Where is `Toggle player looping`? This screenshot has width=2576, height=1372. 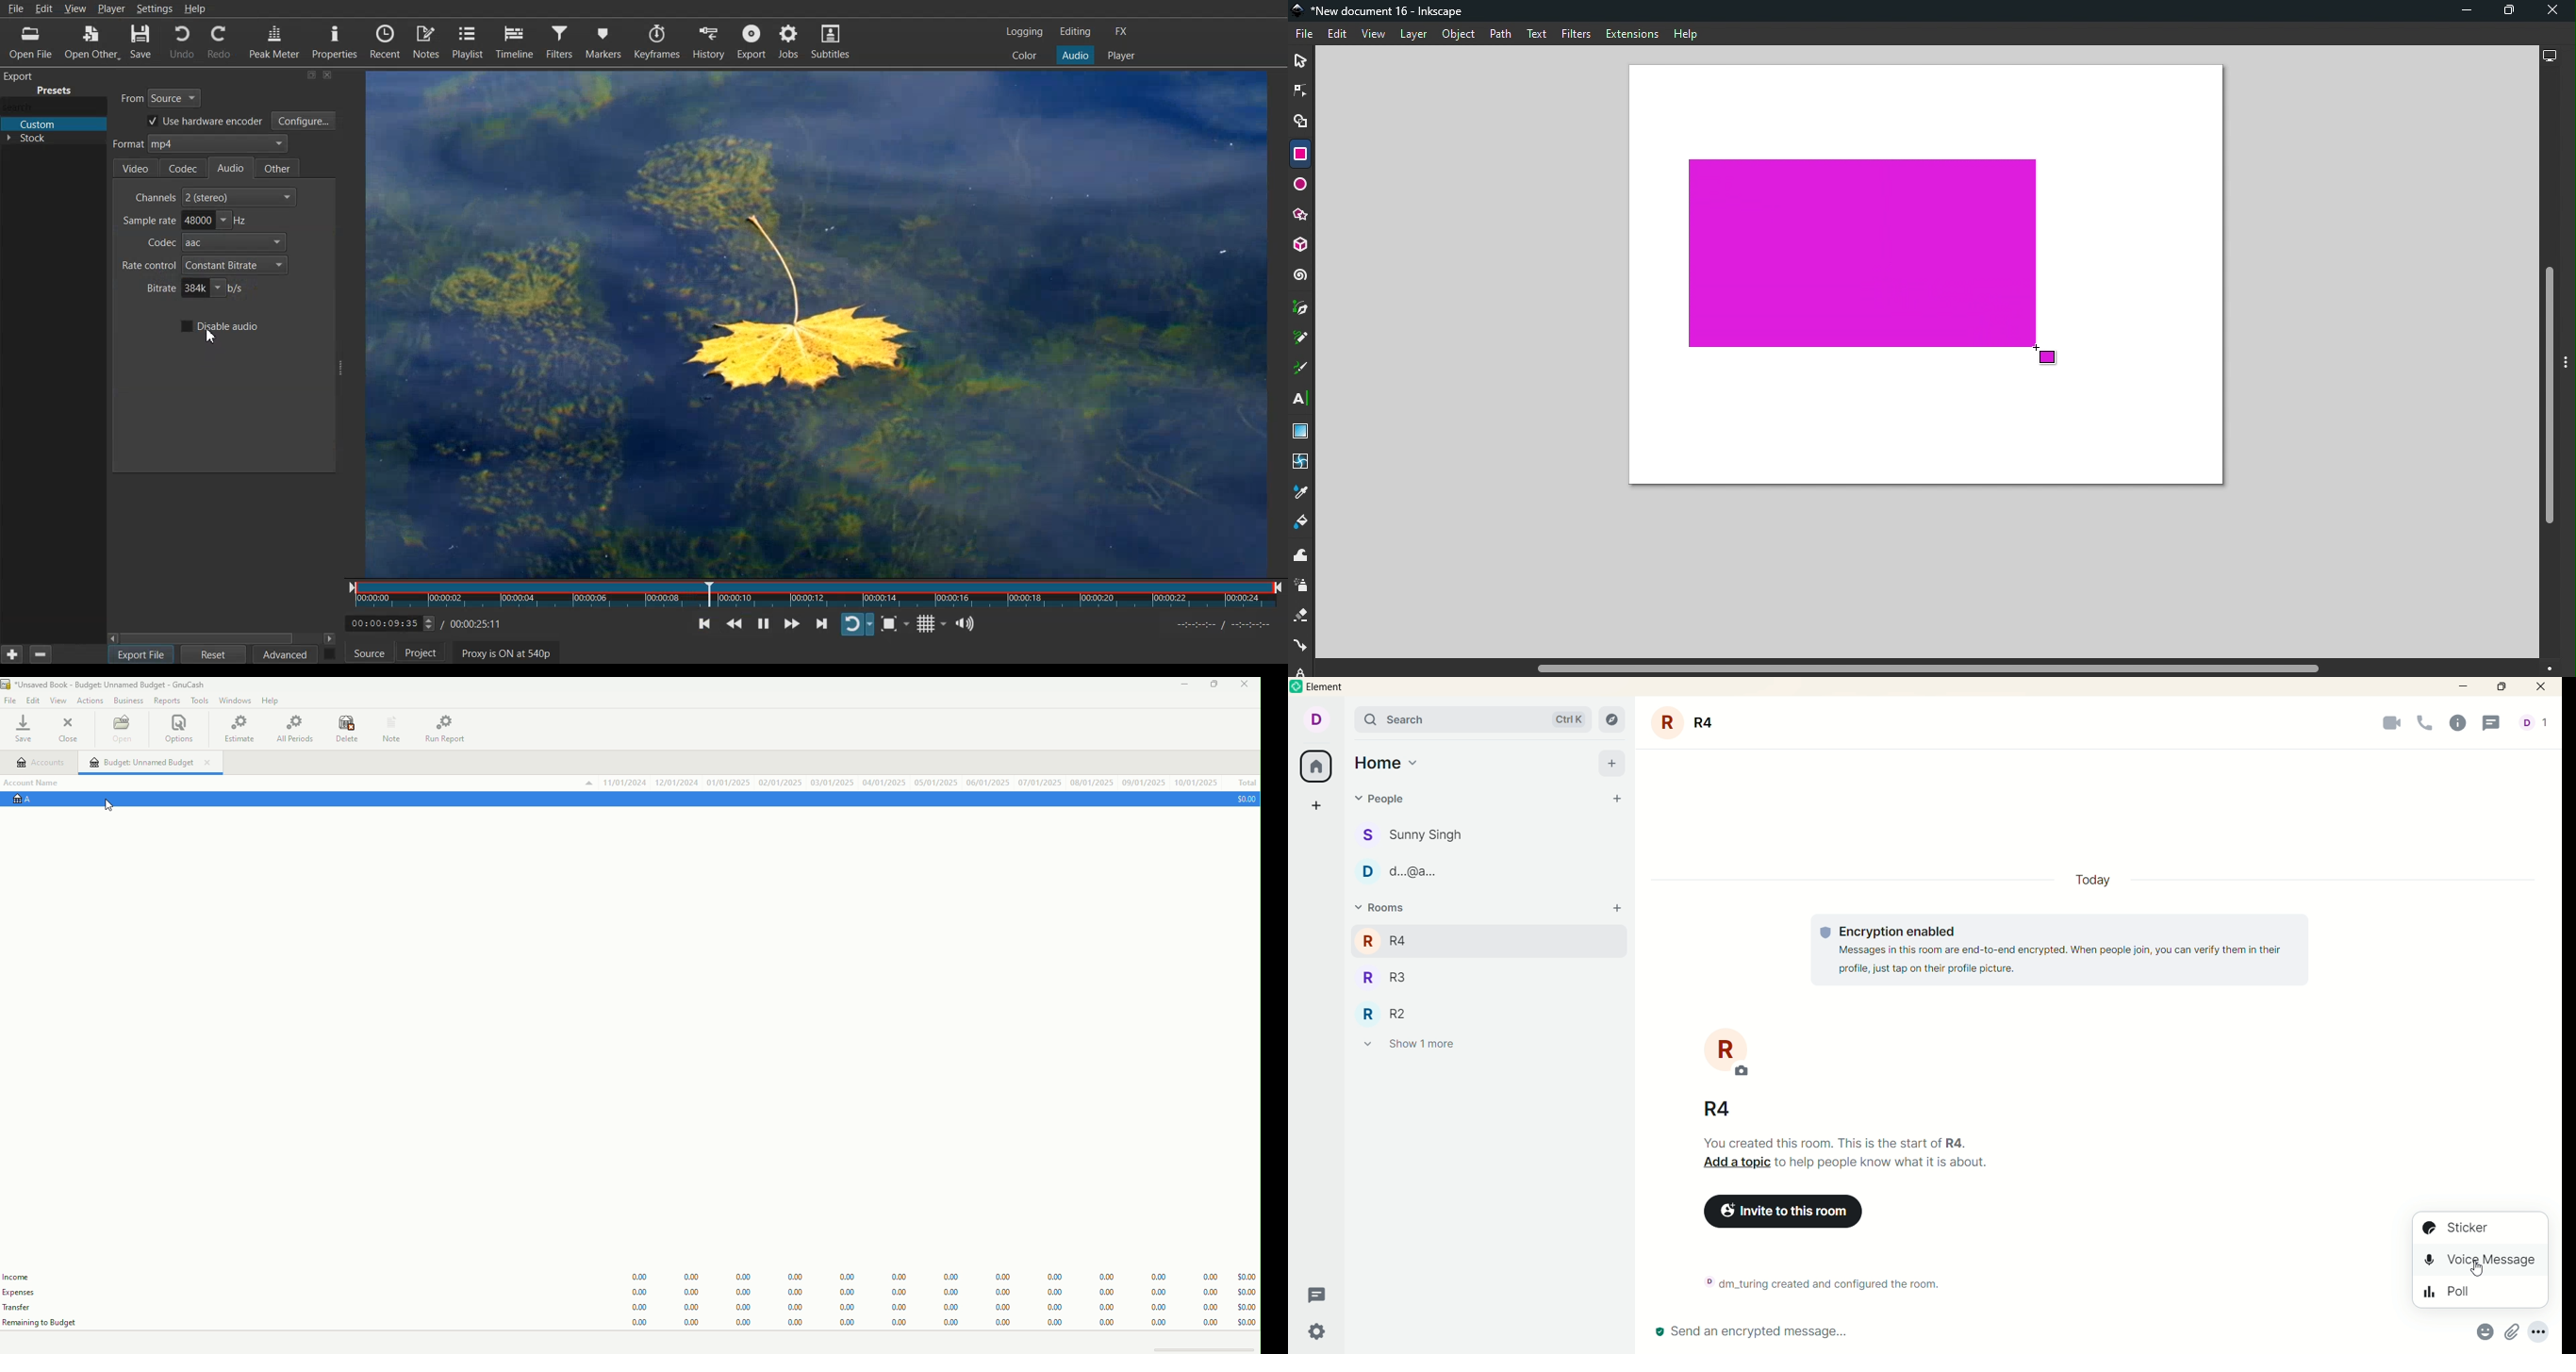
Toggle player looping is located at coordinates (857, 623).